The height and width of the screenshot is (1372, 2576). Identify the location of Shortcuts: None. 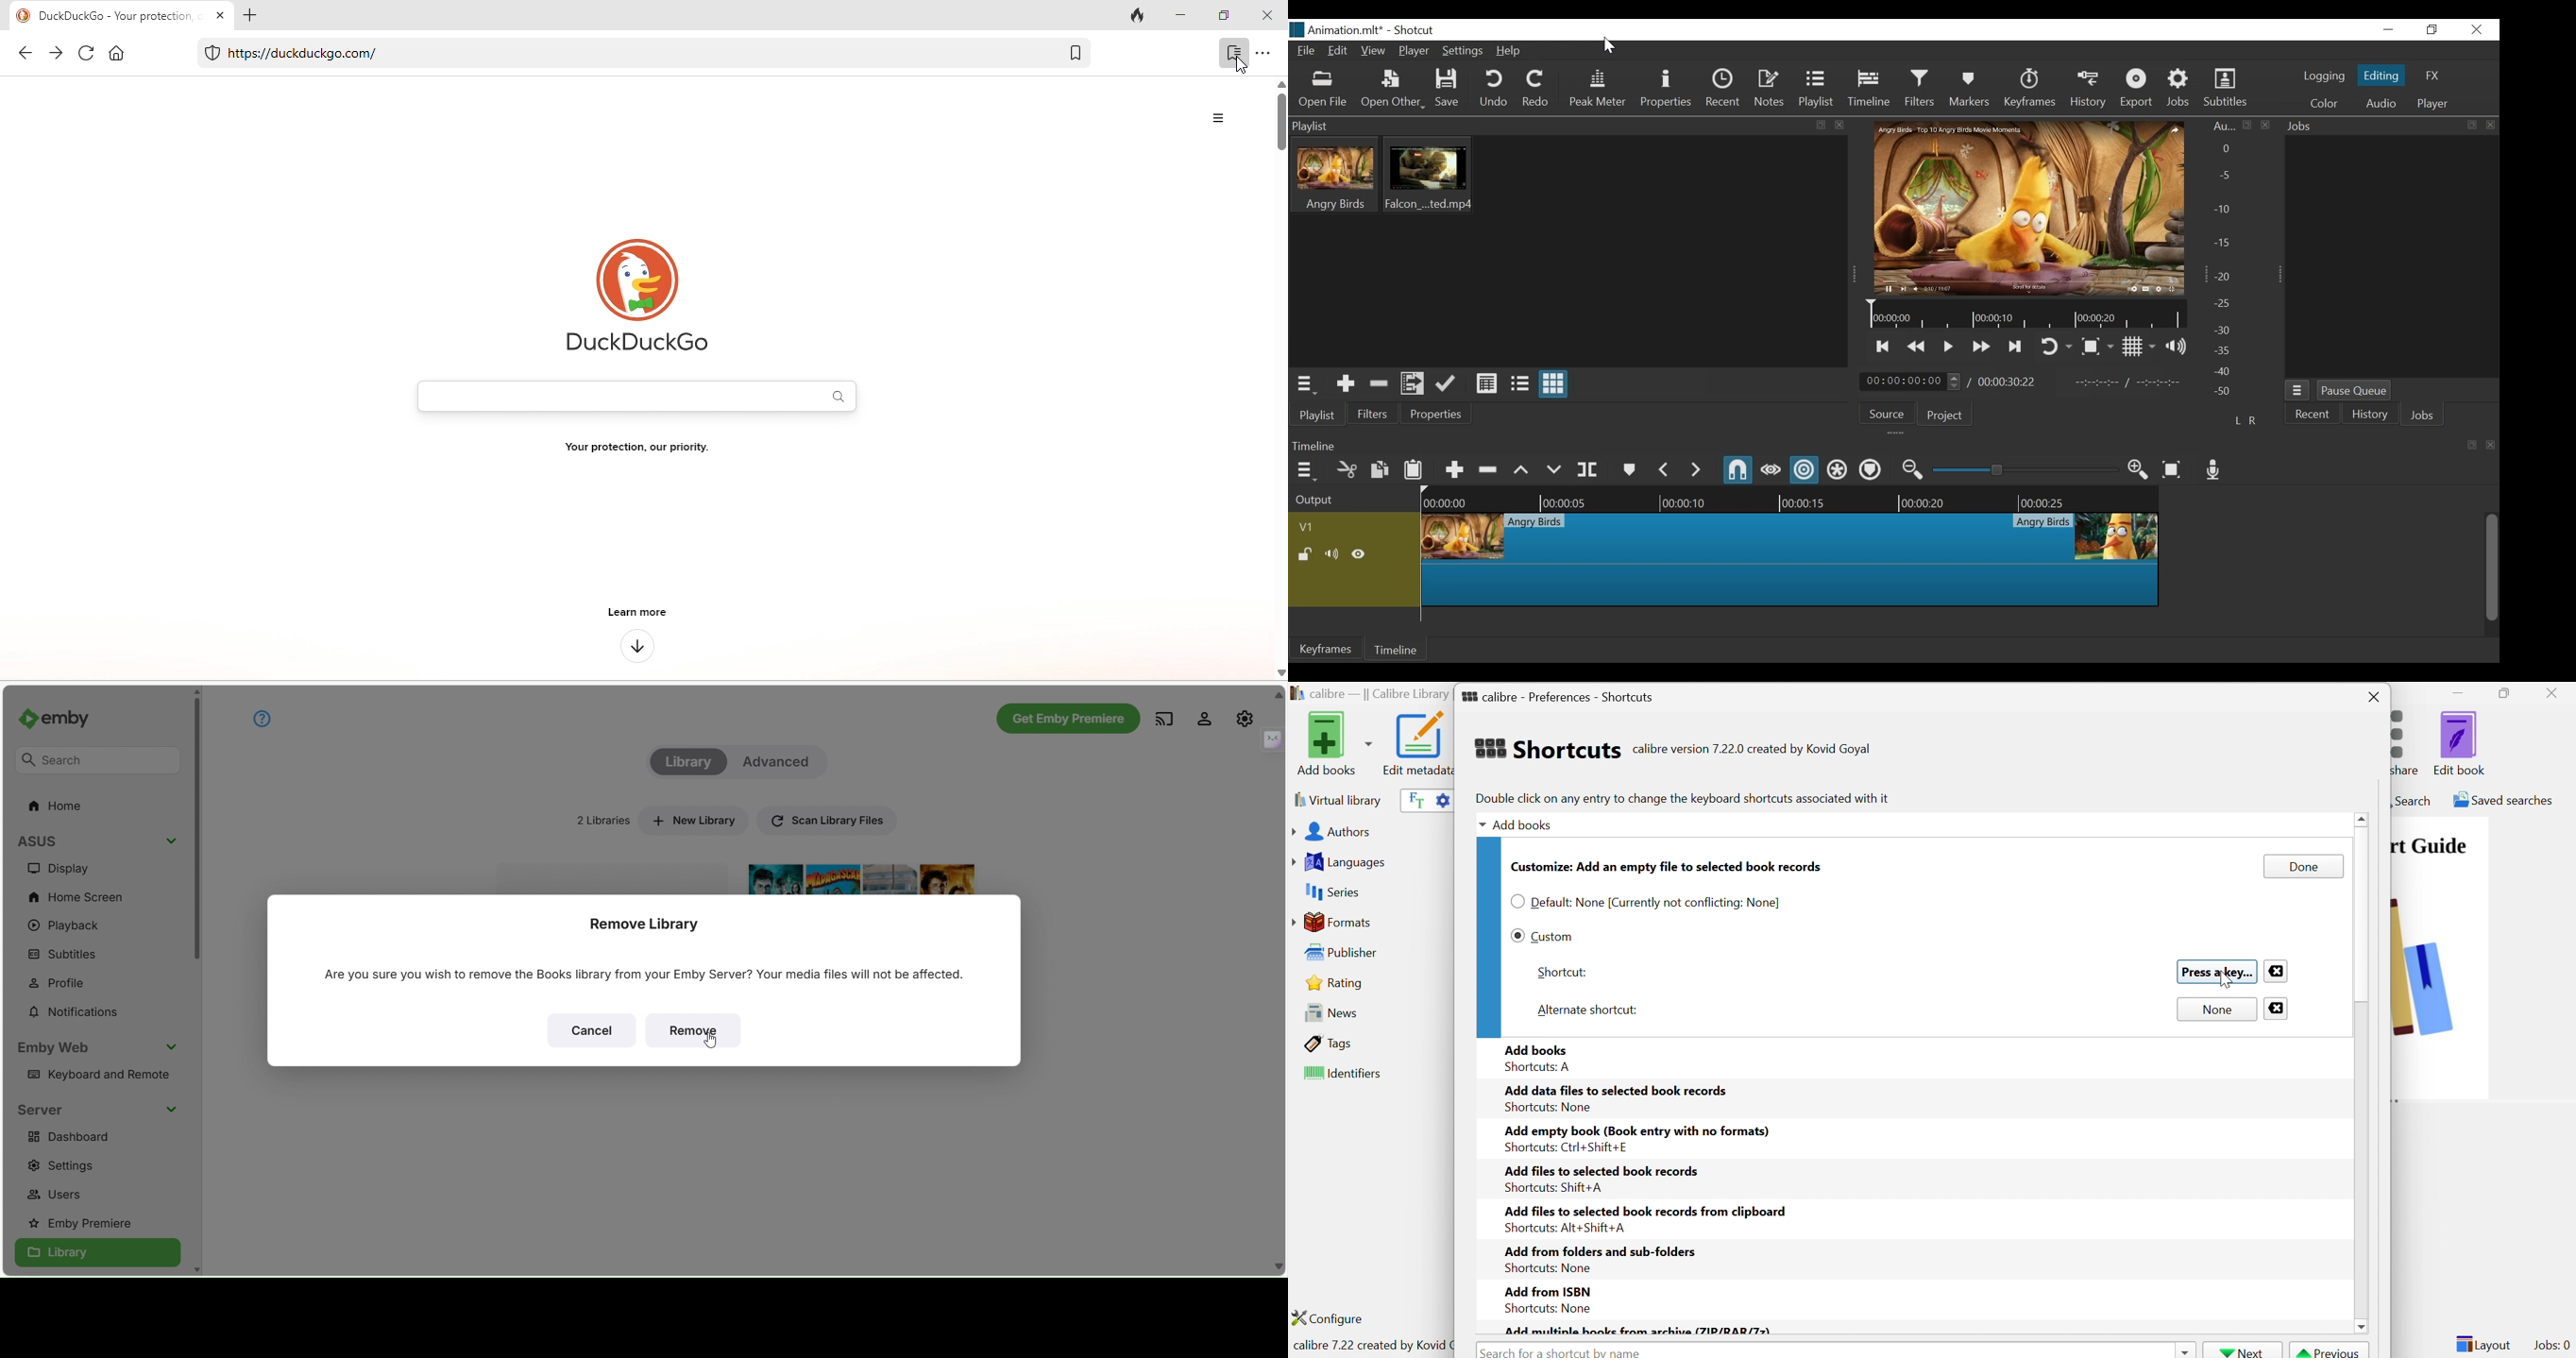
(1546, 1269).